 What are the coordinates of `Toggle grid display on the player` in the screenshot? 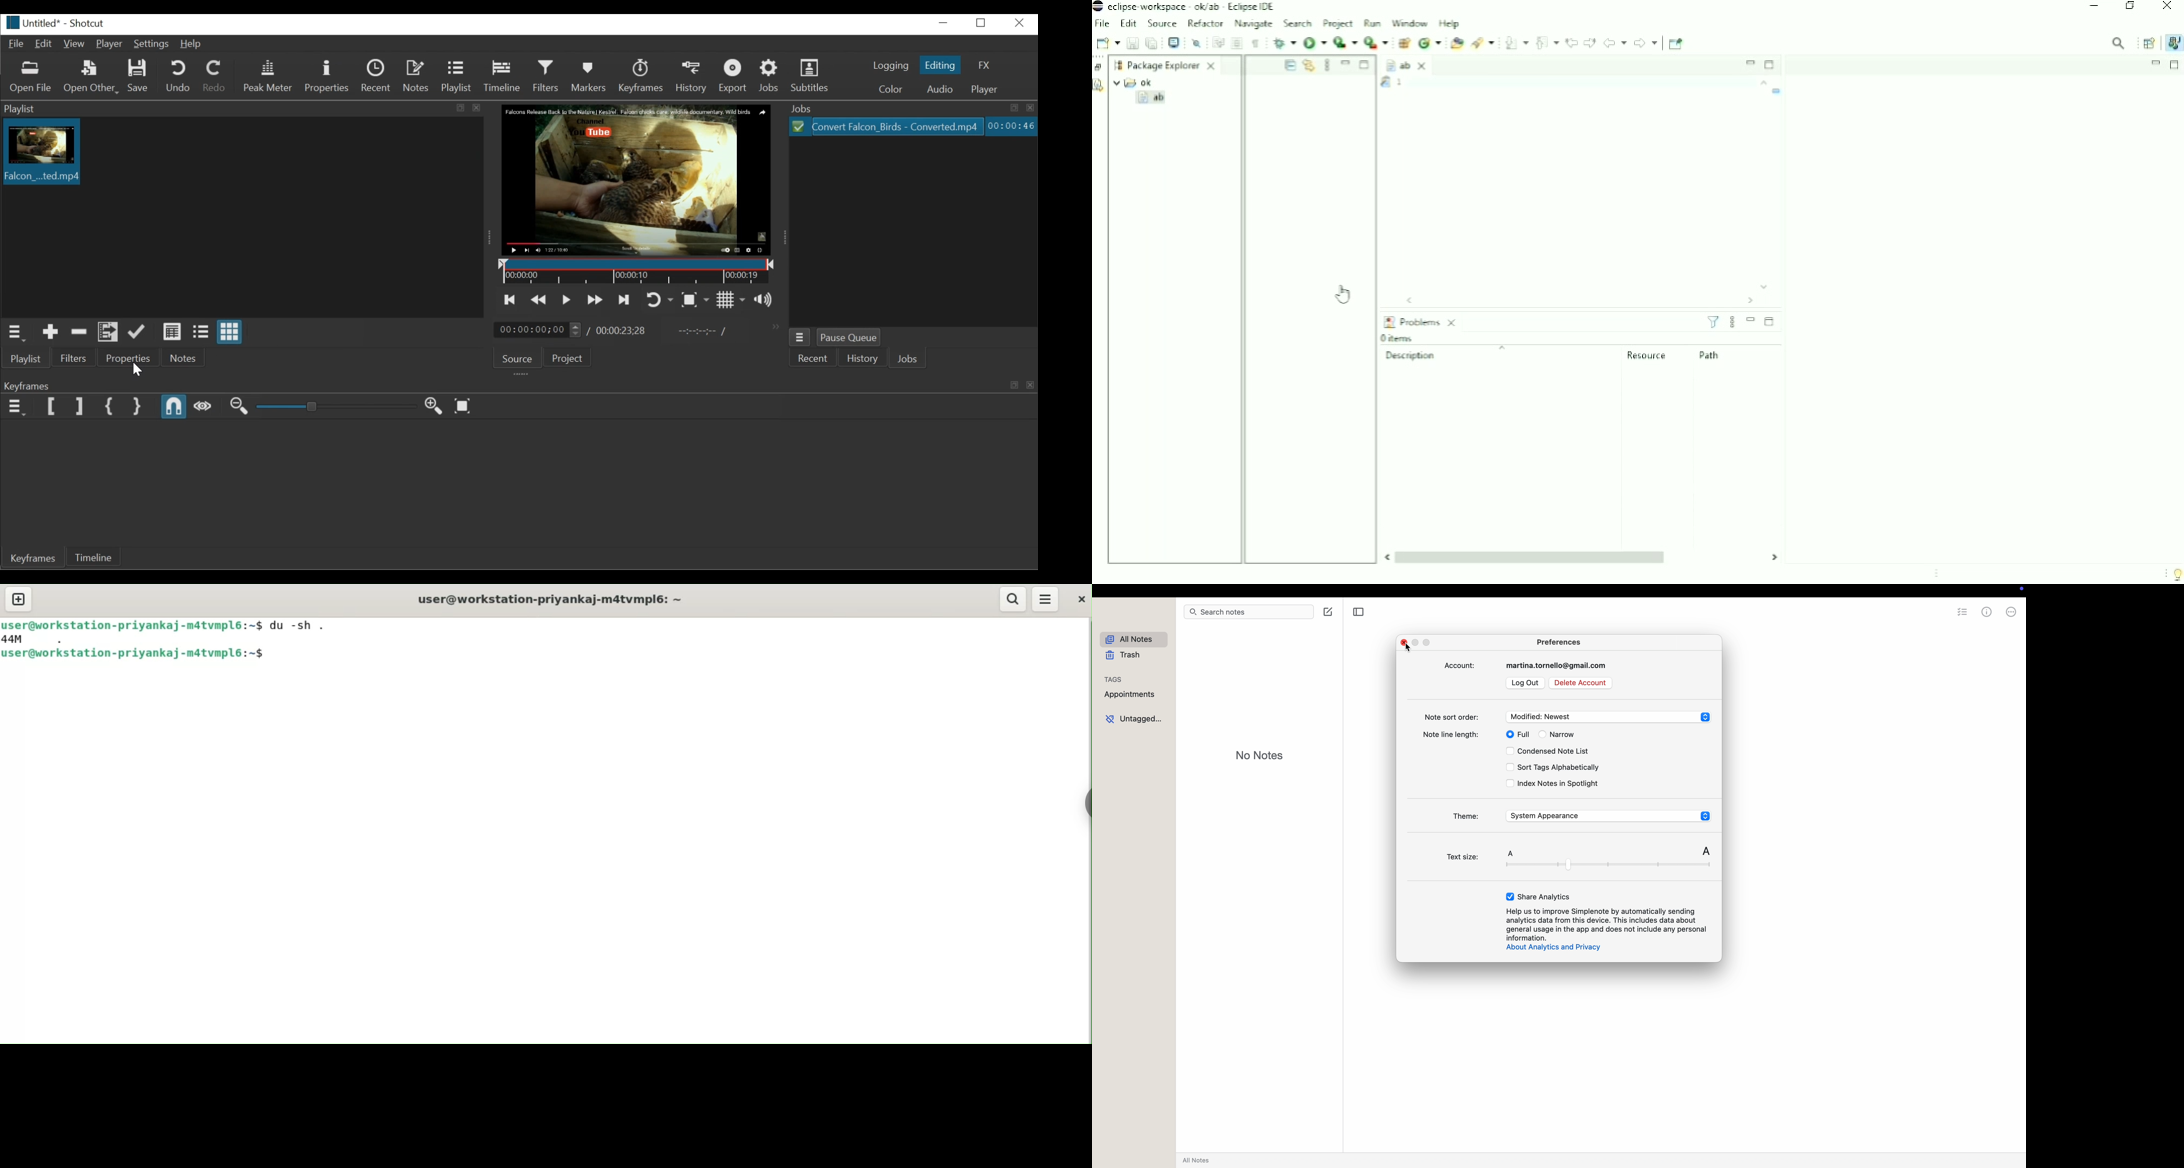 It's located at (731, 300).